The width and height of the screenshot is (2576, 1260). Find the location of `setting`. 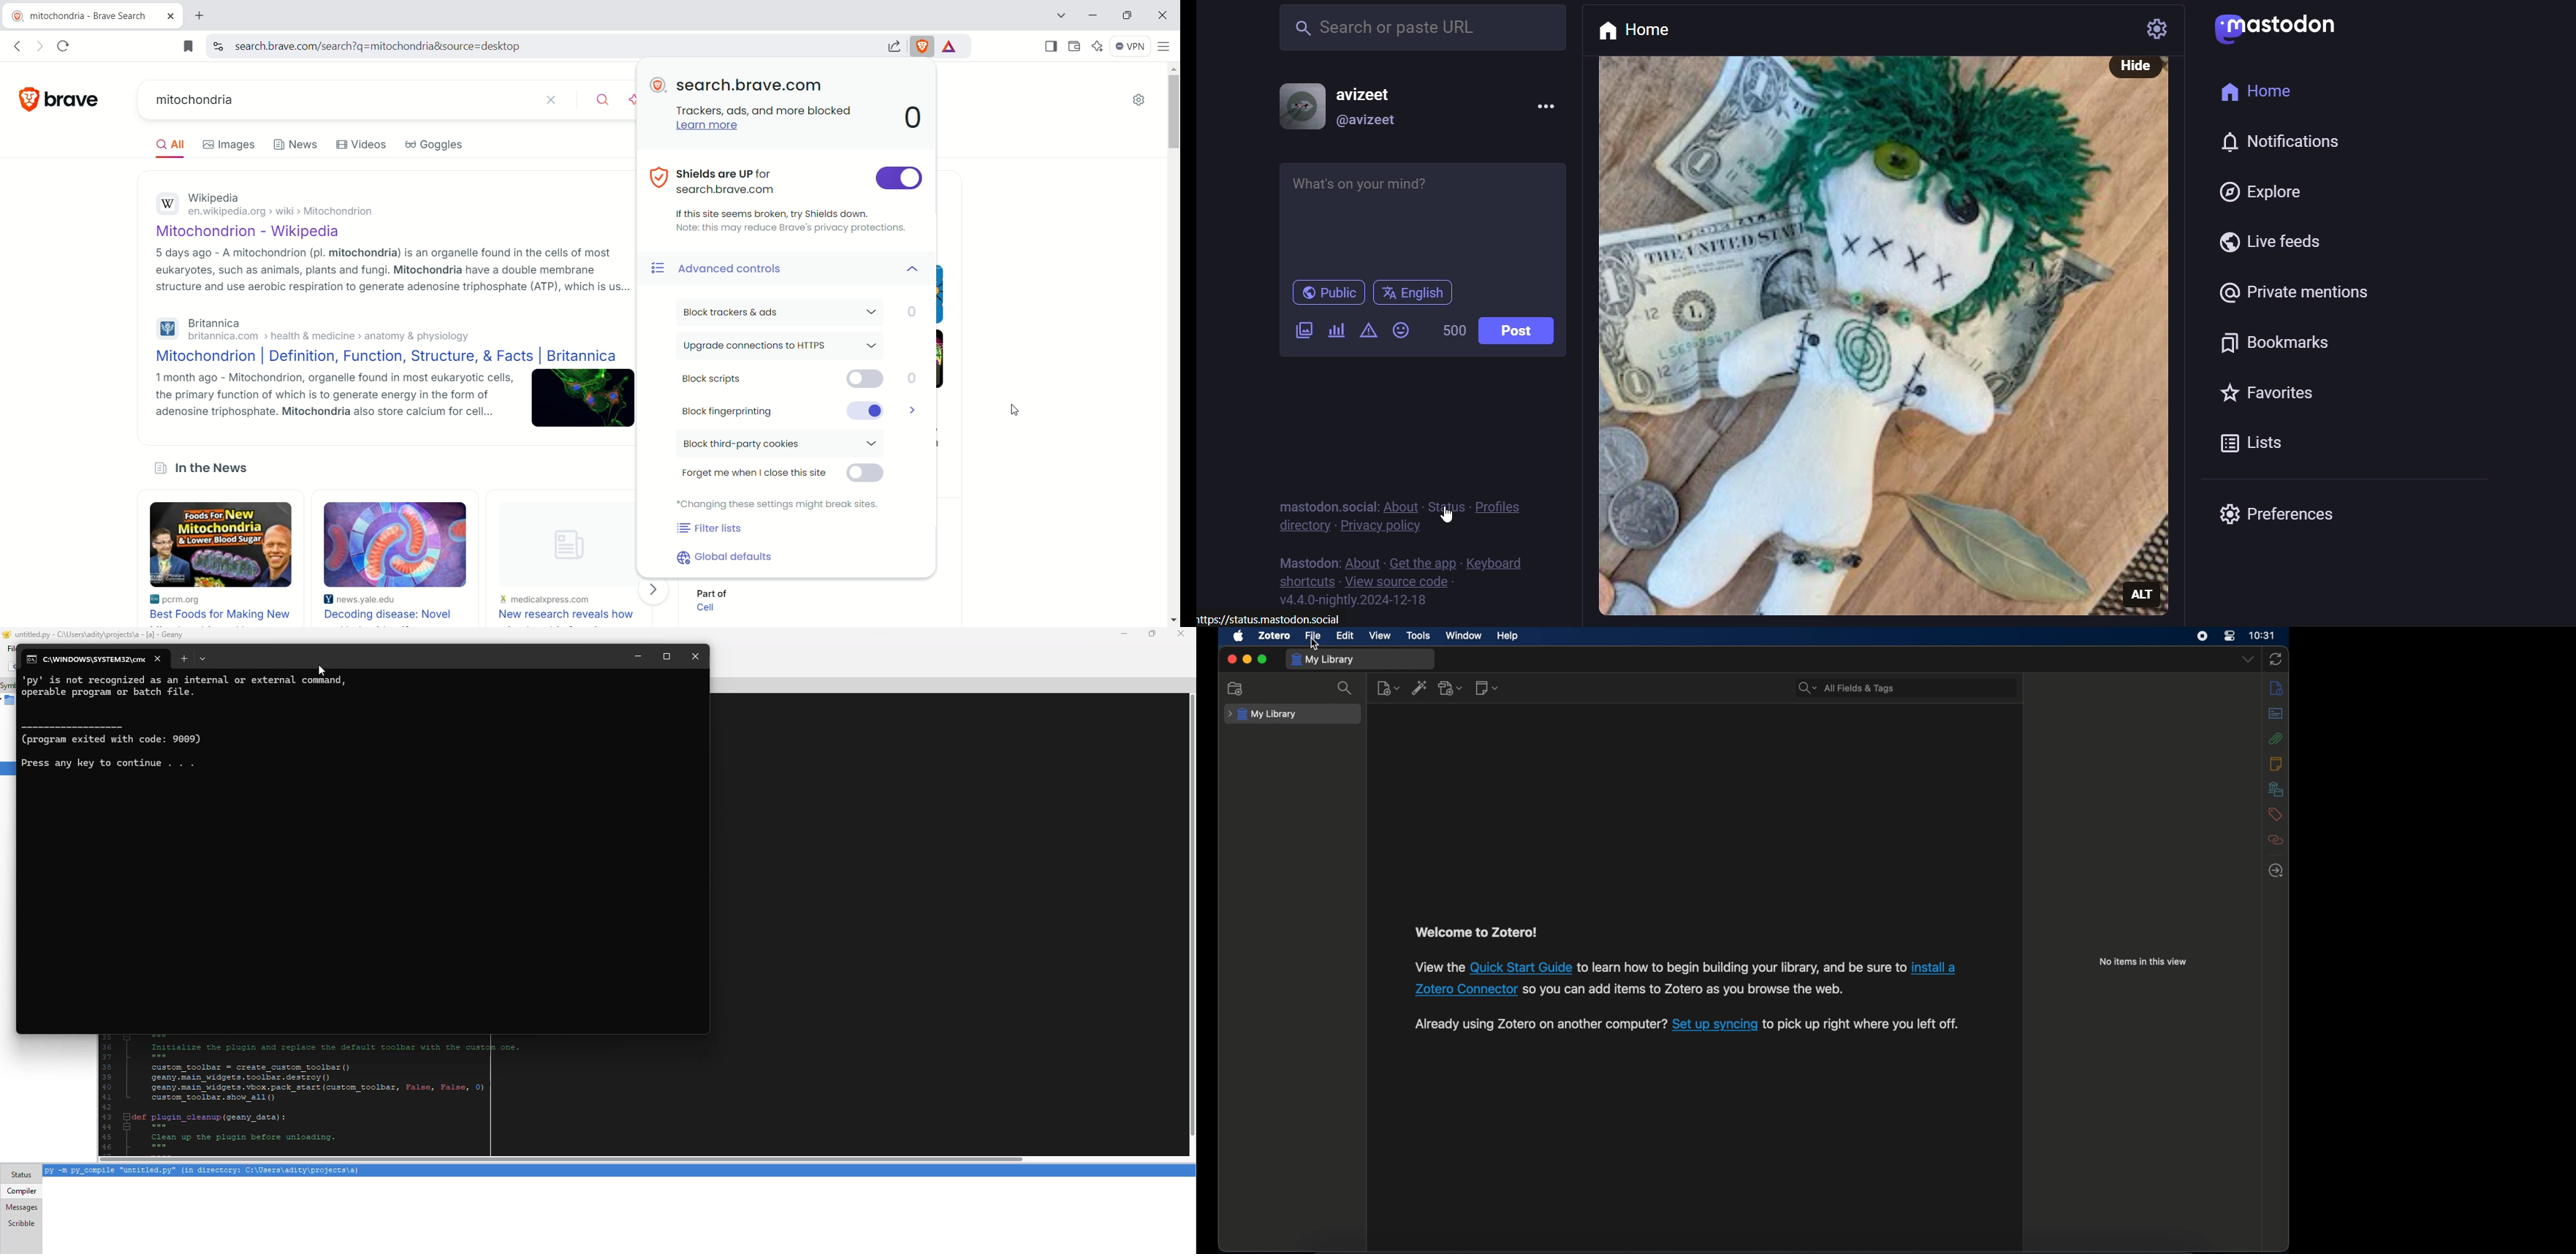

setting is located at coordinates (2159, 29).